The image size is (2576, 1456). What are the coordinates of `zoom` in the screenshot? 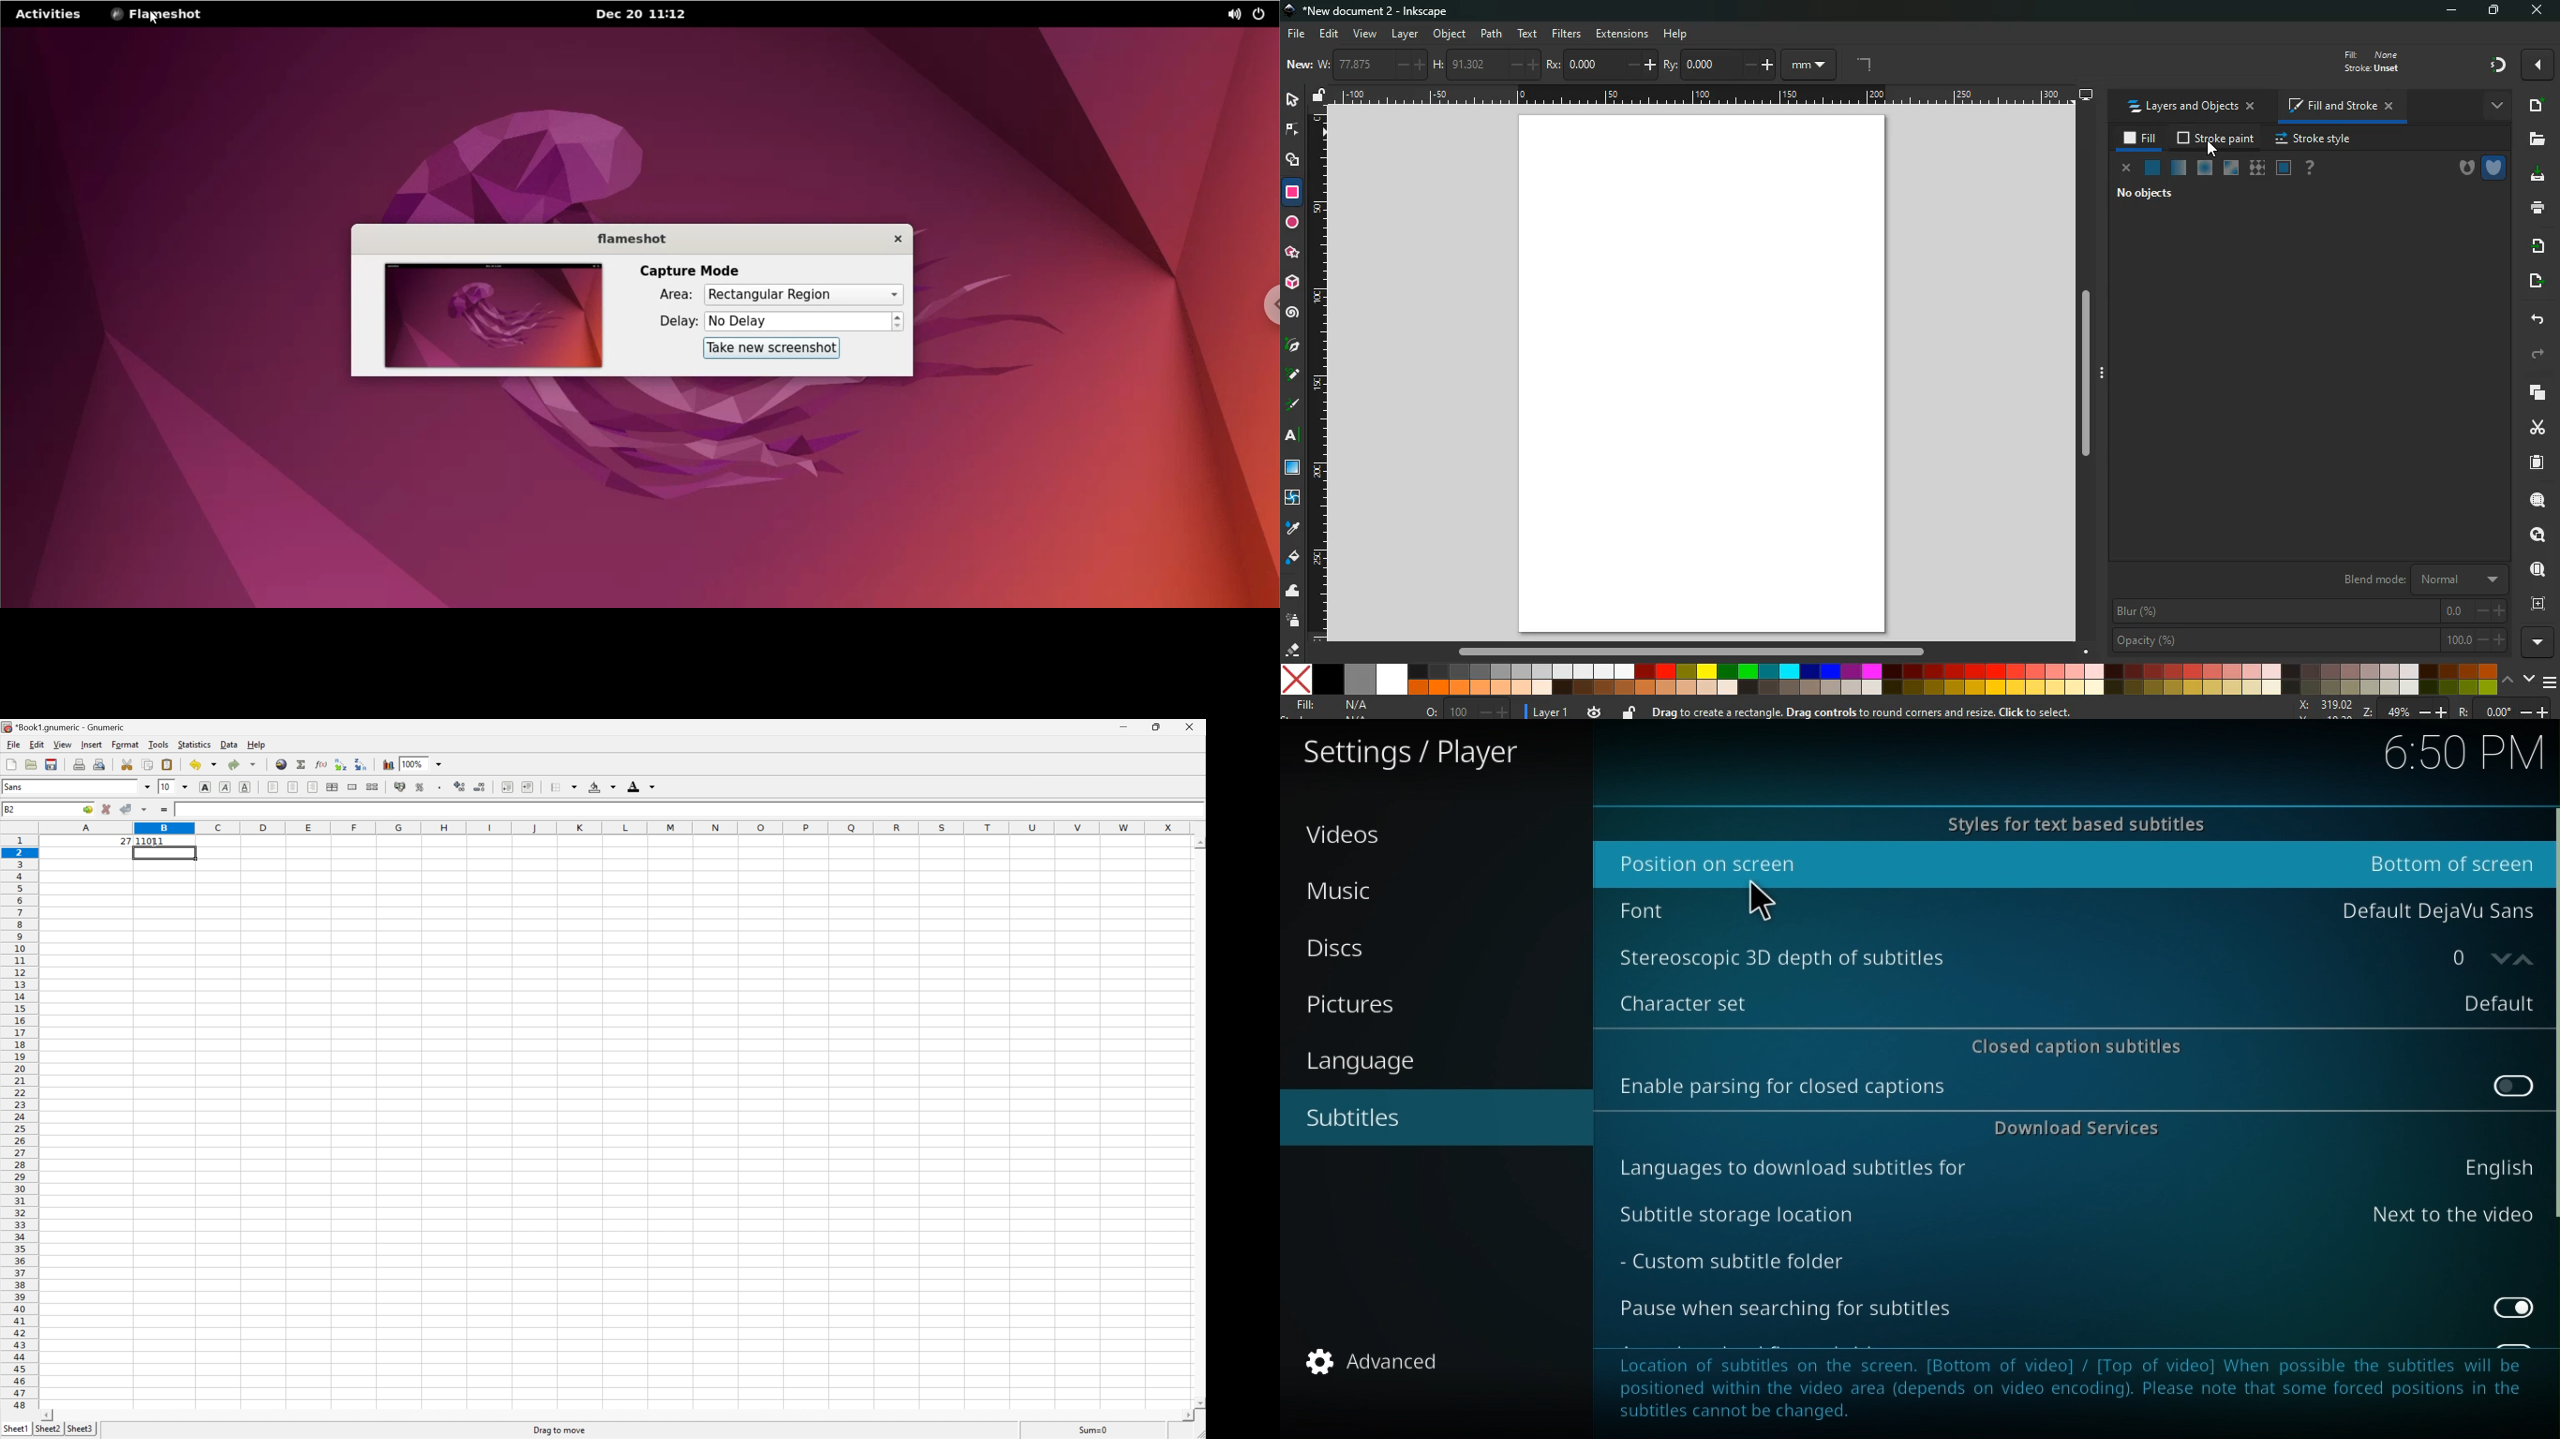 It's located at (2417, 709).